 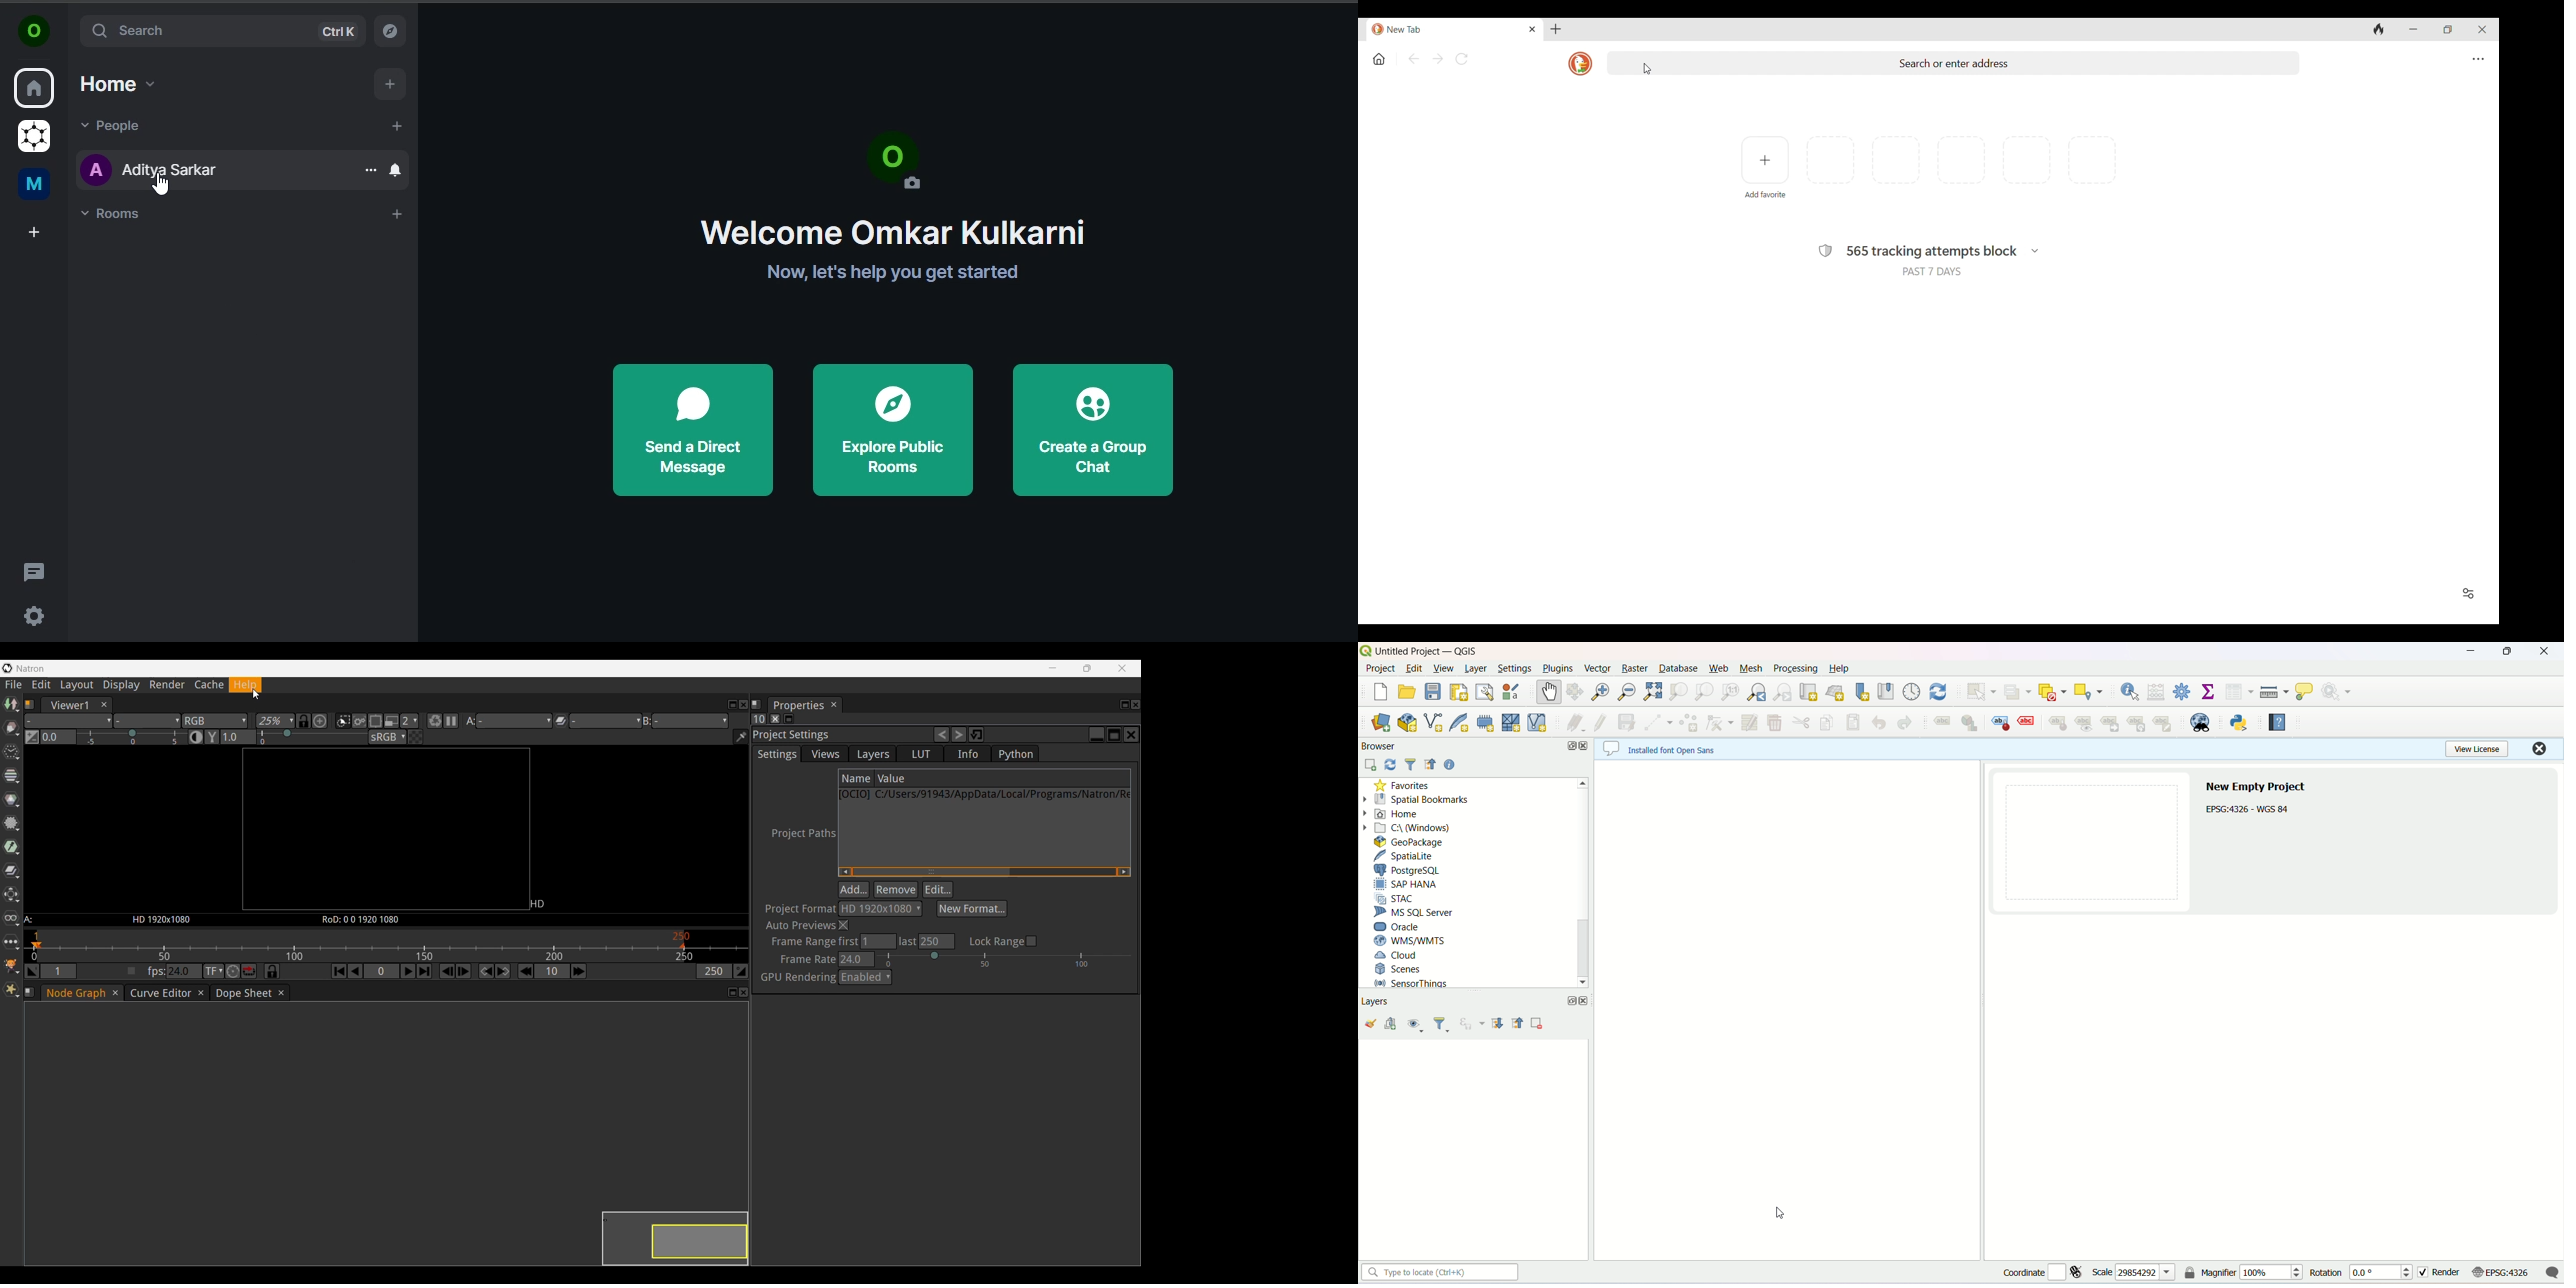 What do you see at coordinates (1647, 69) in the screenshot?
I see `Cursor clicking on search box` at bounding box center [1647, 69].